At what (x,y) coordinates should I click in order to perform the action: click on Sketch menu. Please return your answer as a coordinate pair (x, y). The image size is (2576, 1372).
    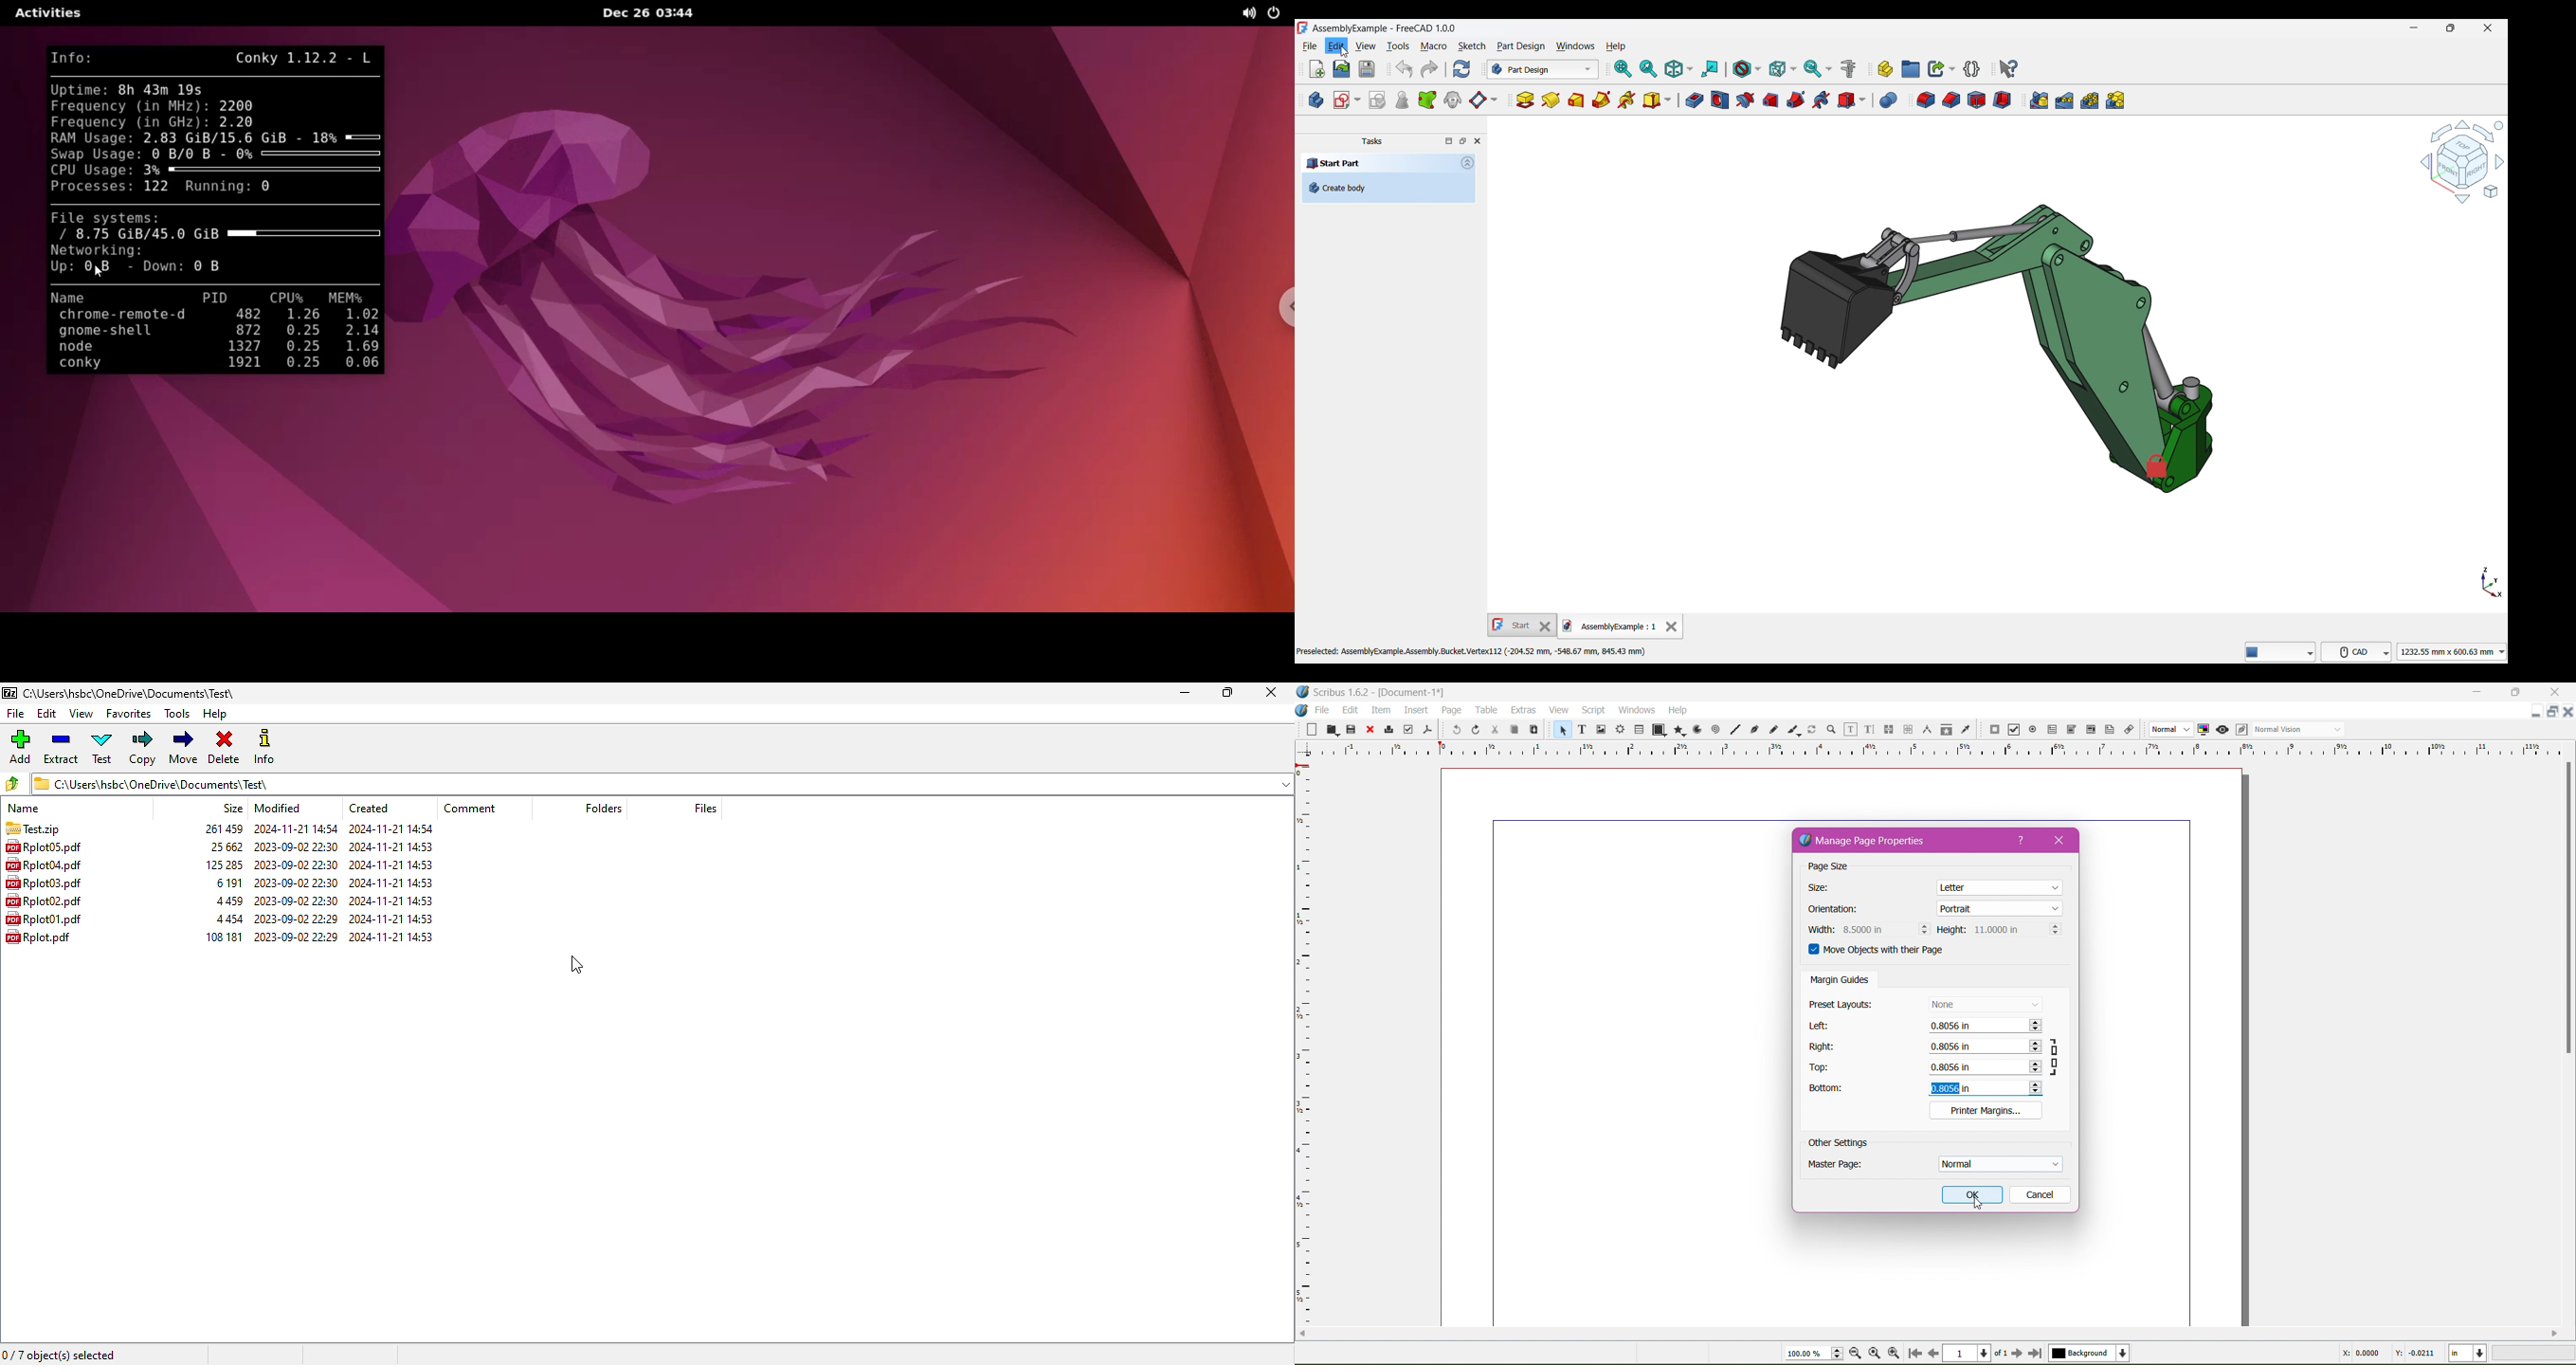
    Looking at the image, I should click on (1472, 46).